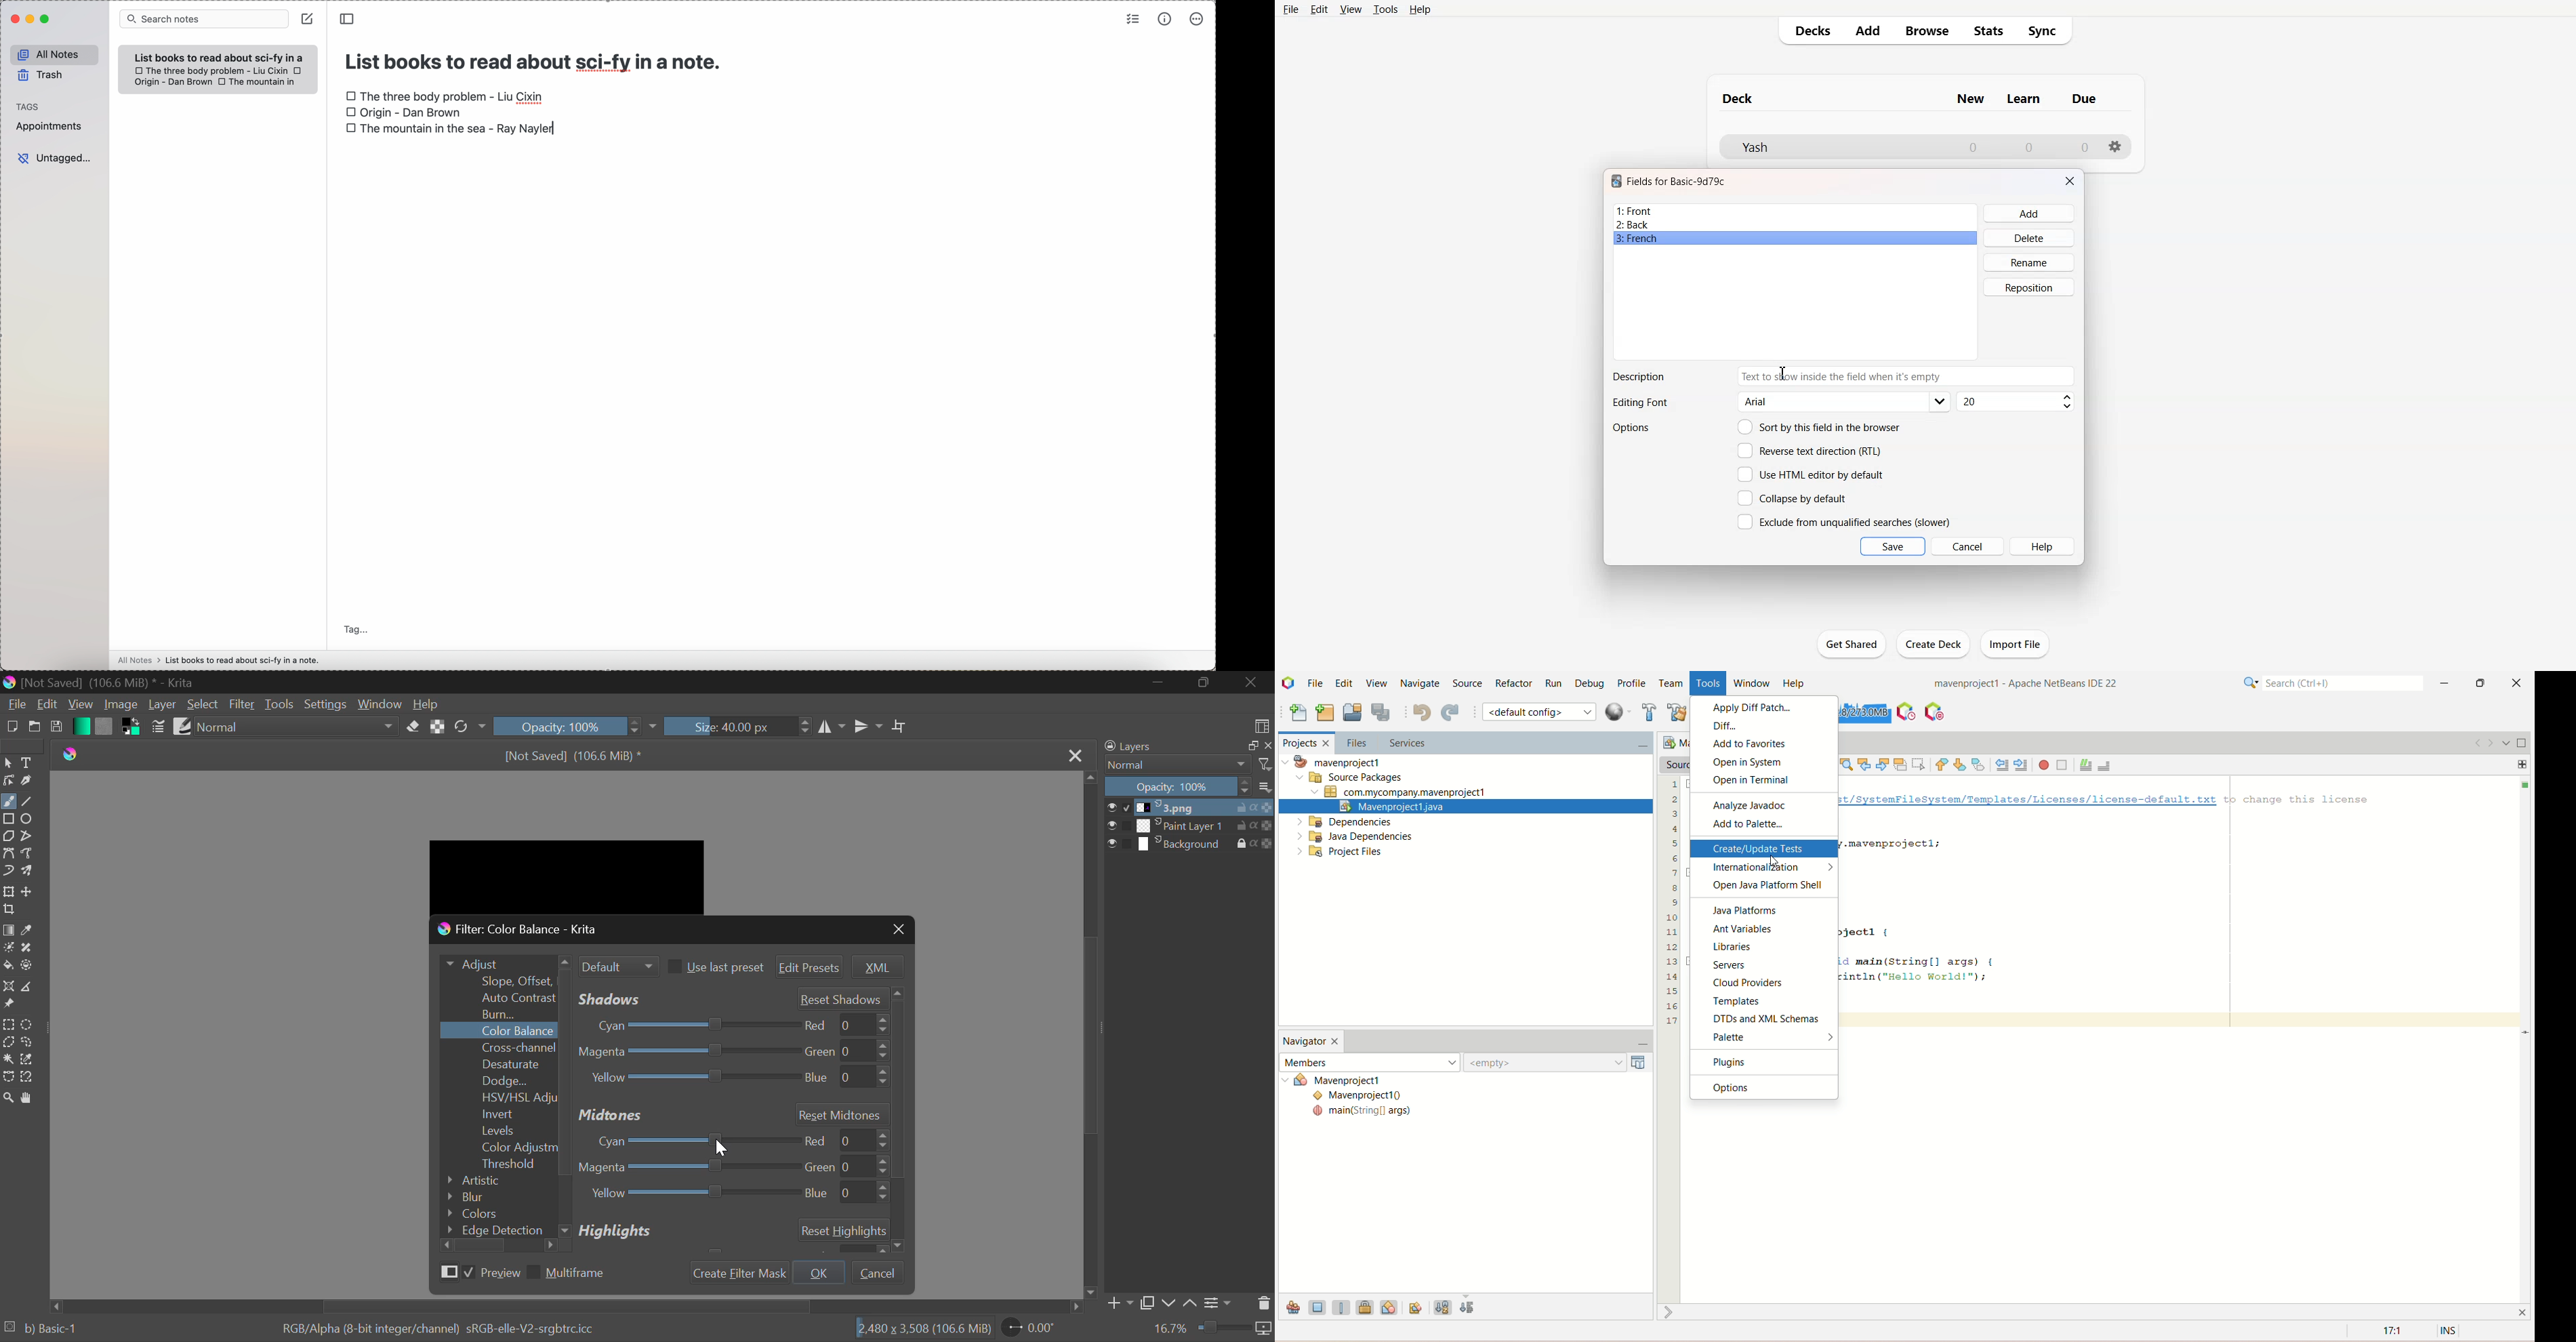  Describe the element at coordinates (80, 706) in the screenshot. I see `View` at that location.